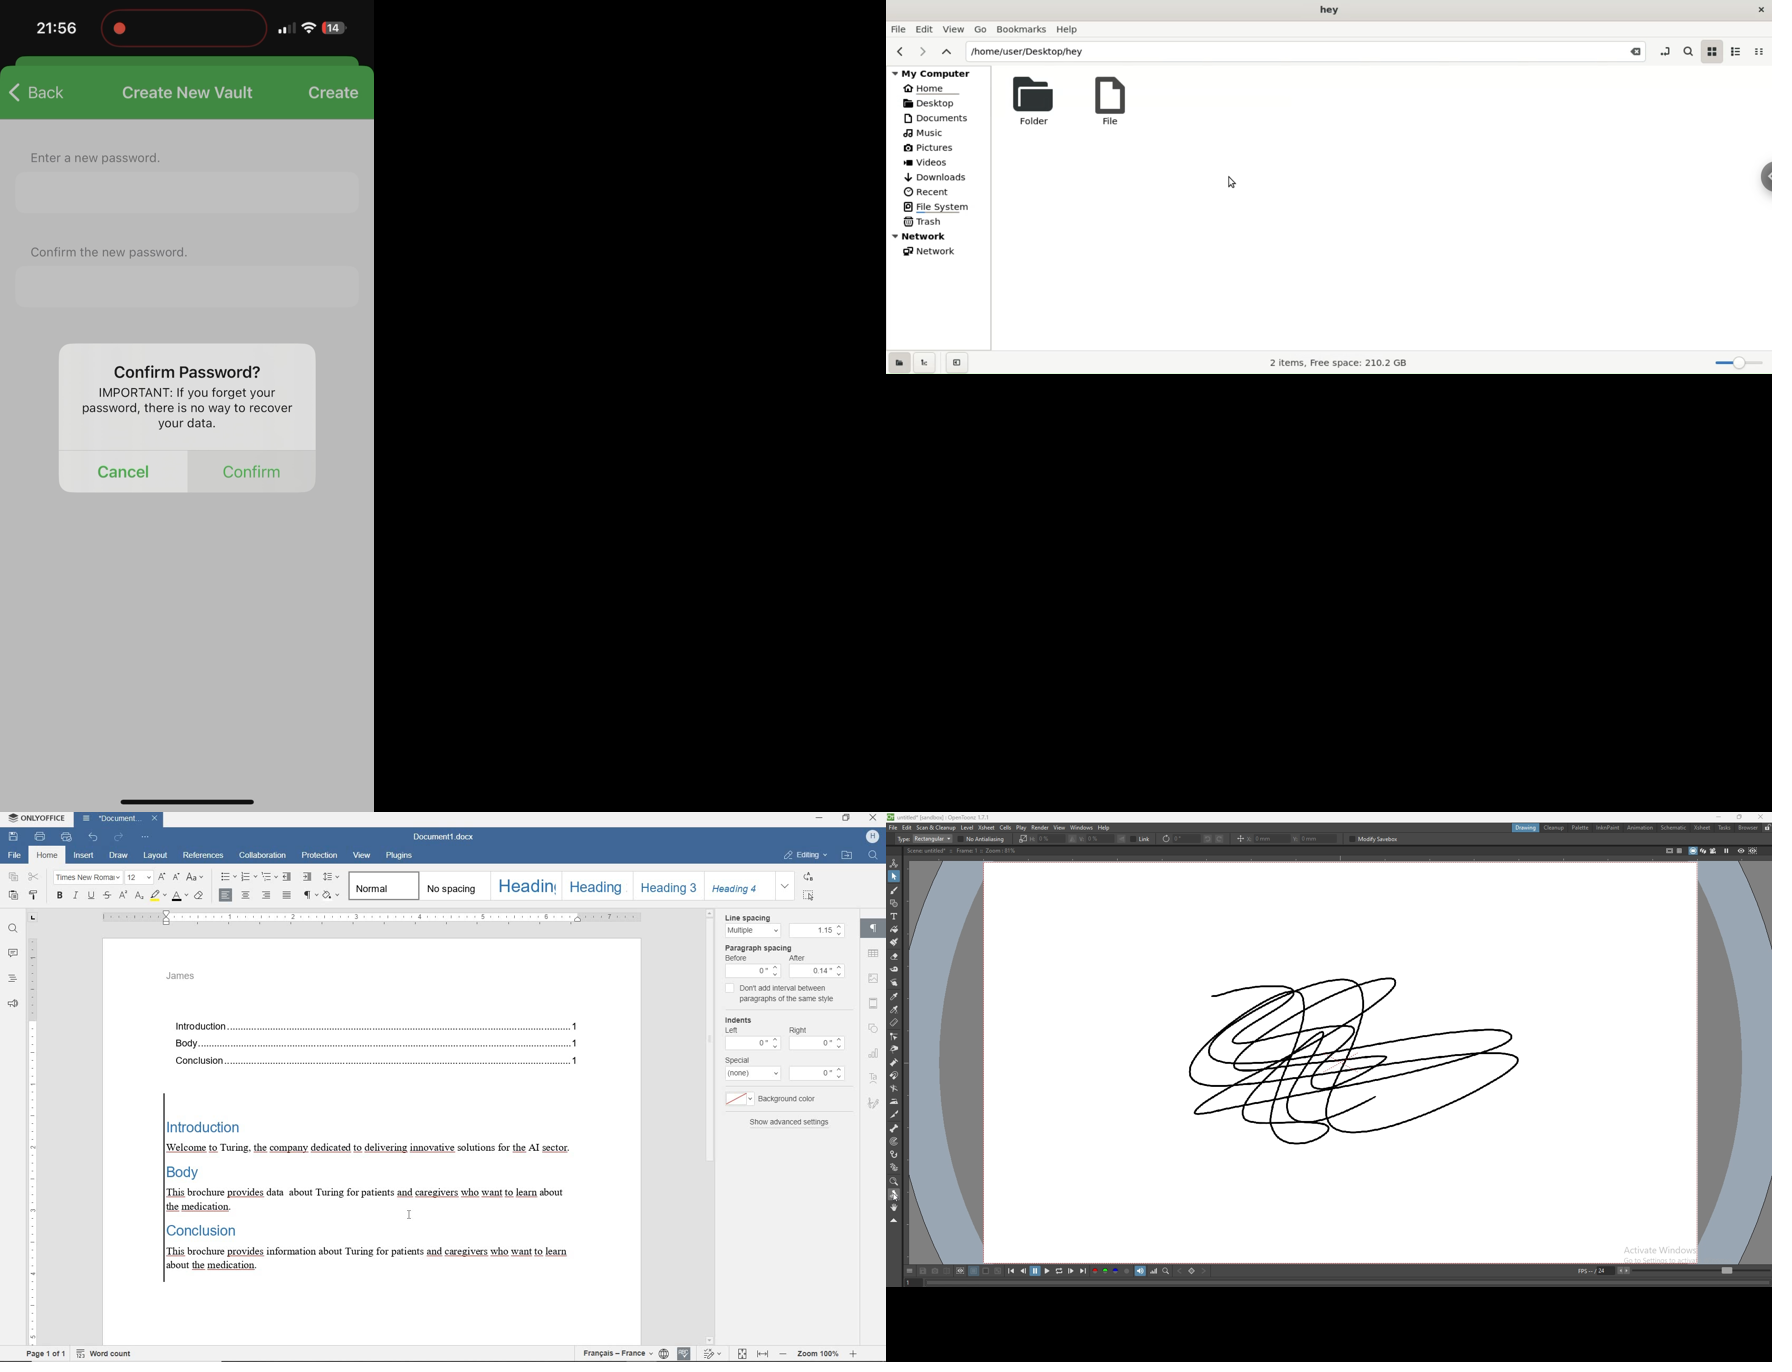 The height and width of the screenshot is (1372, 1792). What do you see at coordinates (262, 855) in the screenshot?
I see `collaboration` at bounding box center [262, 855].